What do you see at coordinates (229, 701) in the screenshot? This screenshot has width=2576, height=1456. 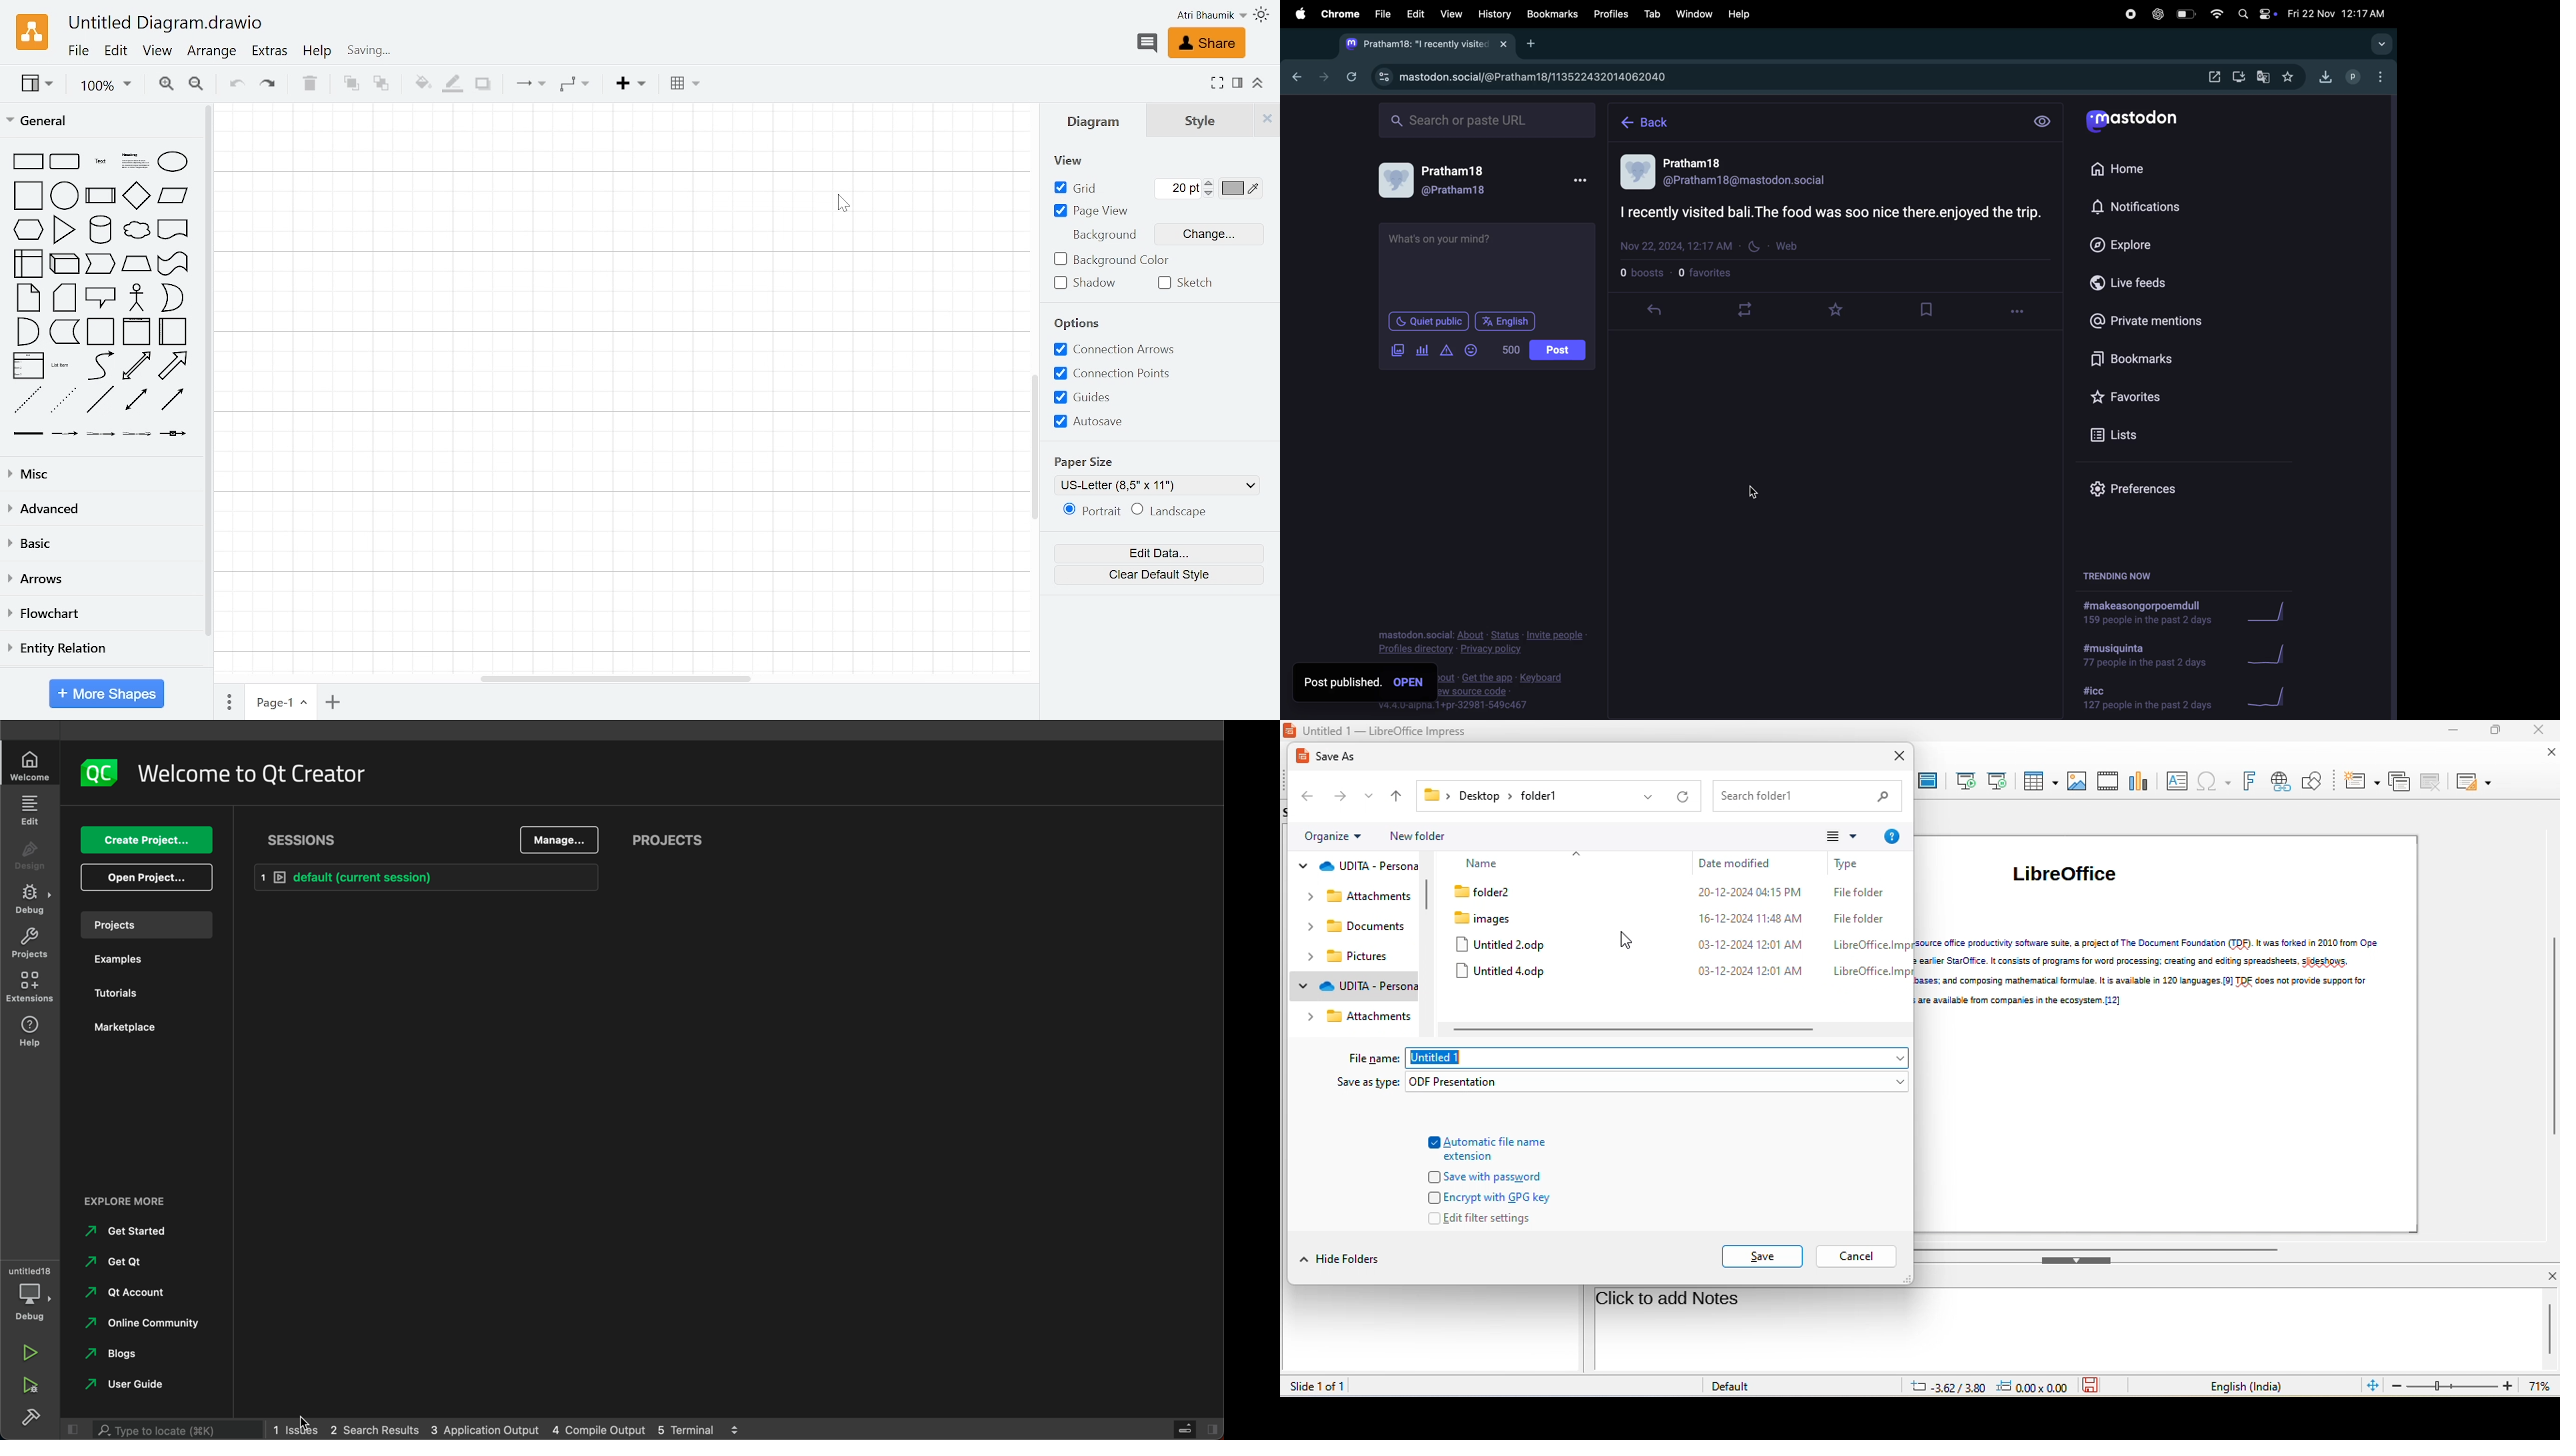 I see `Pages` at bounding box center [229, 701].